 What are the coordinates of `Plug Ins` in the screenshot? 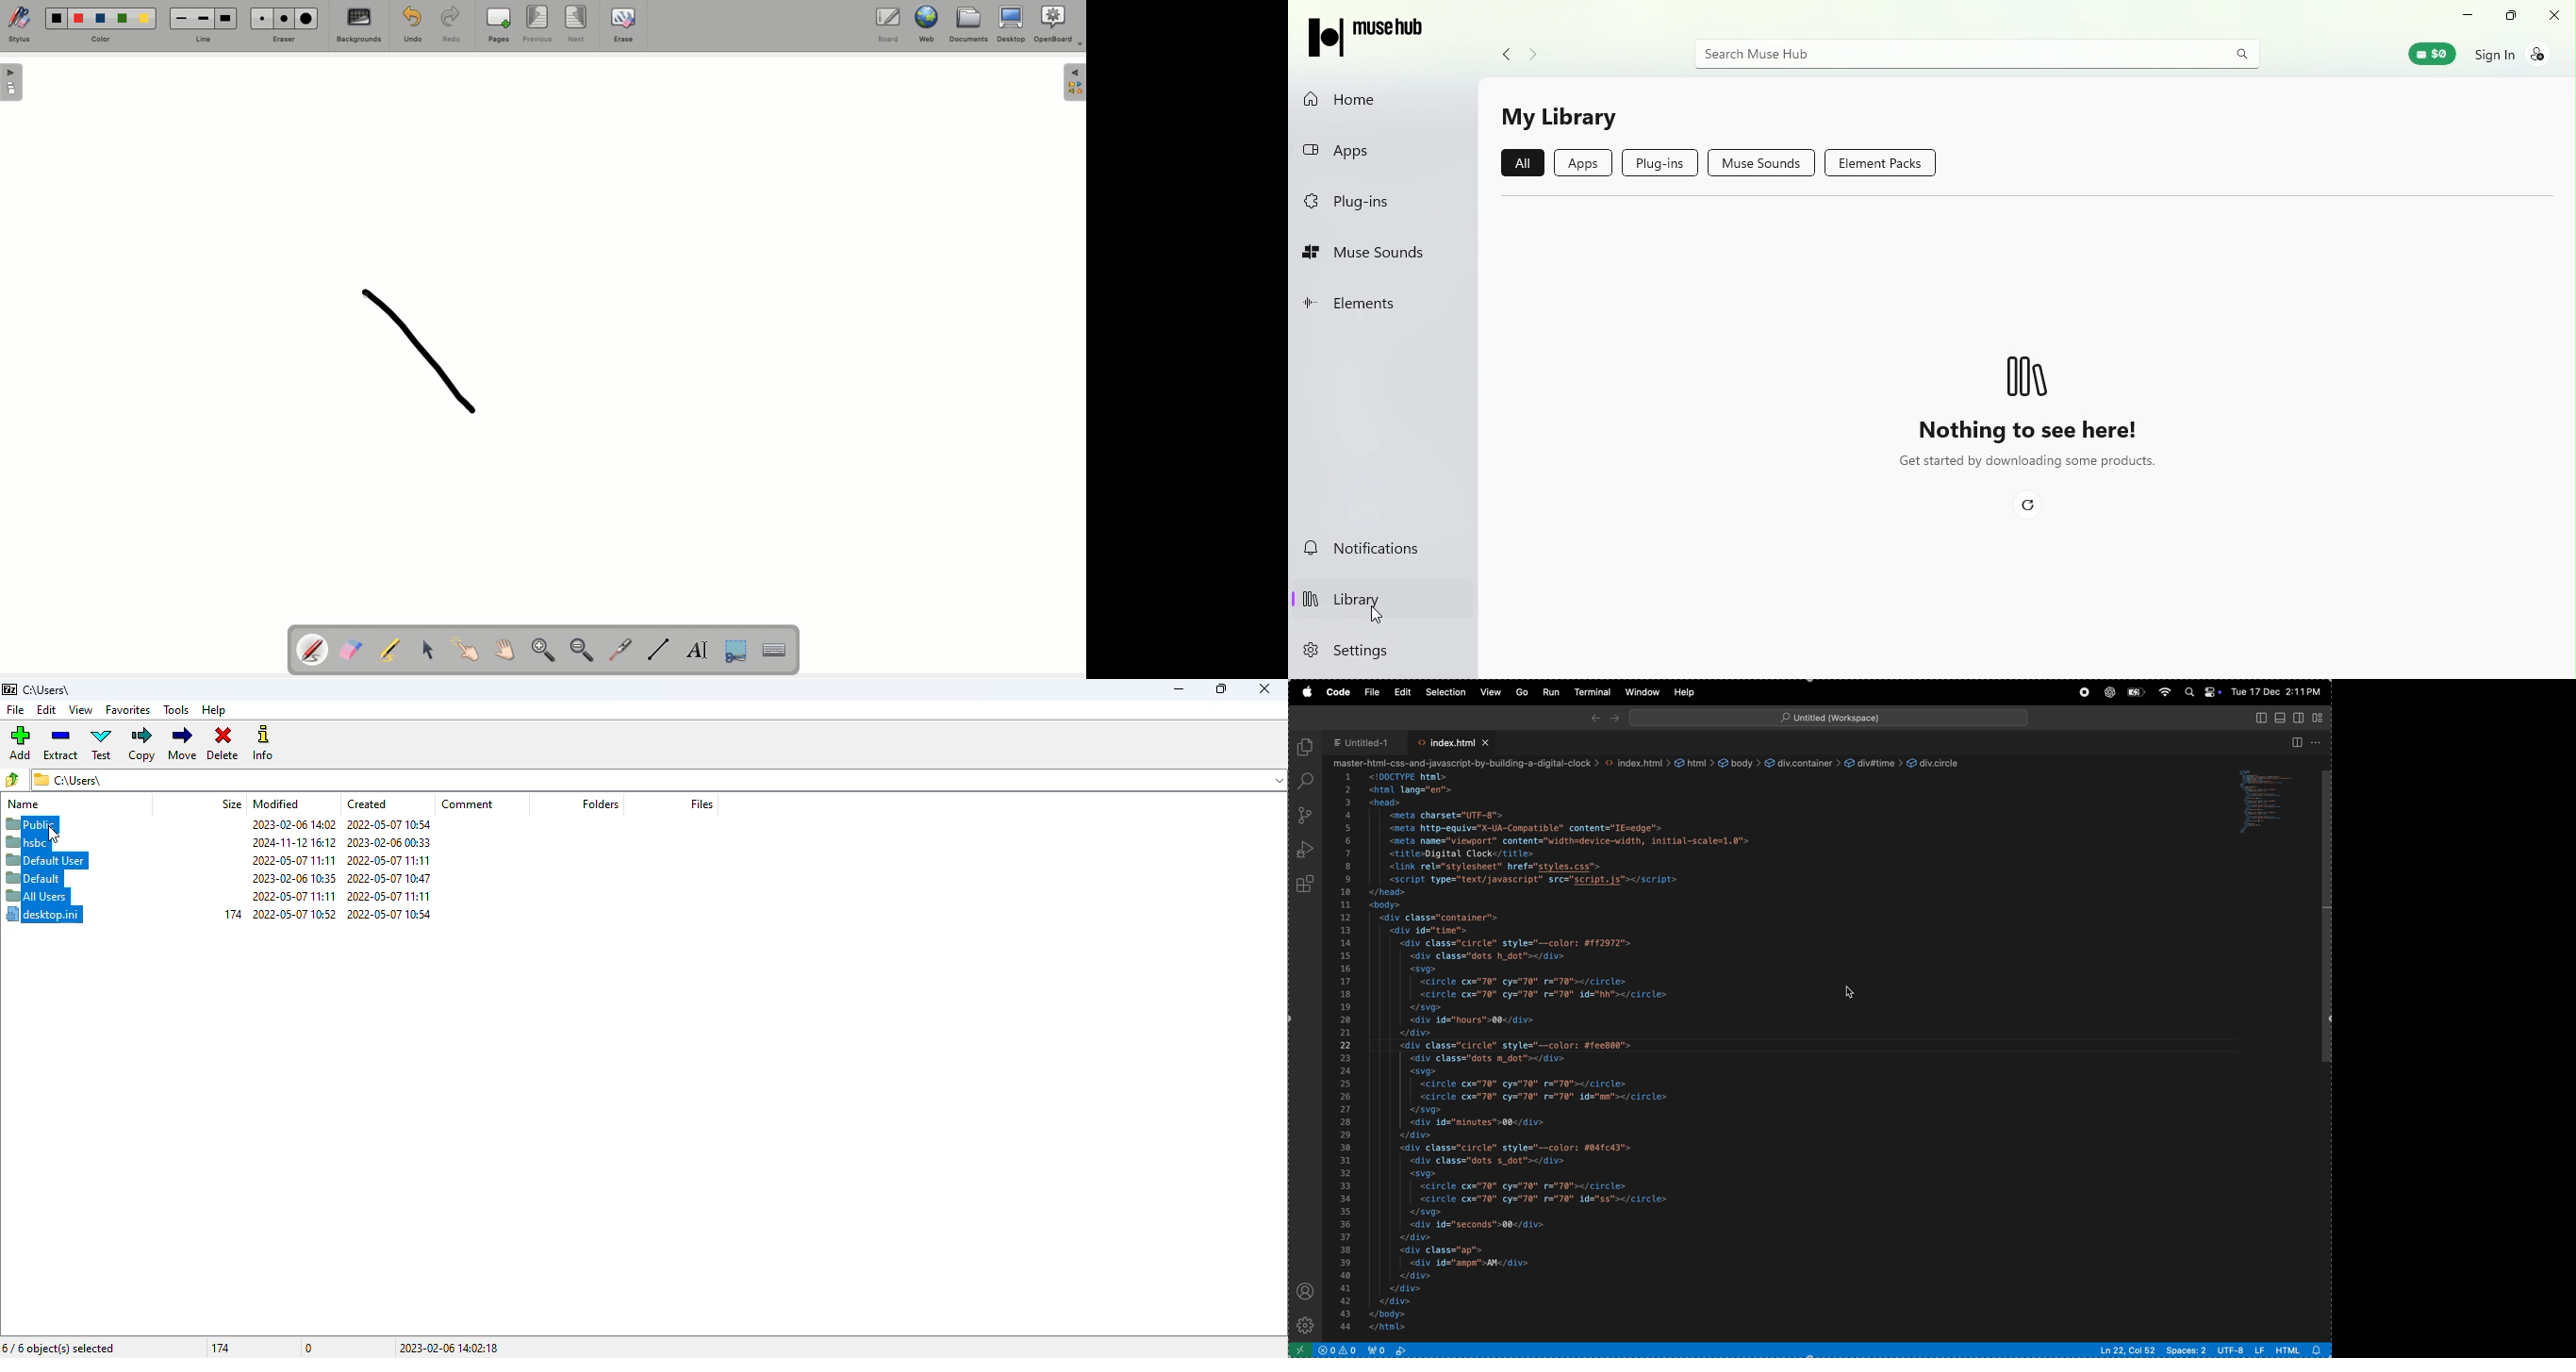 It's located at (1664, 163).